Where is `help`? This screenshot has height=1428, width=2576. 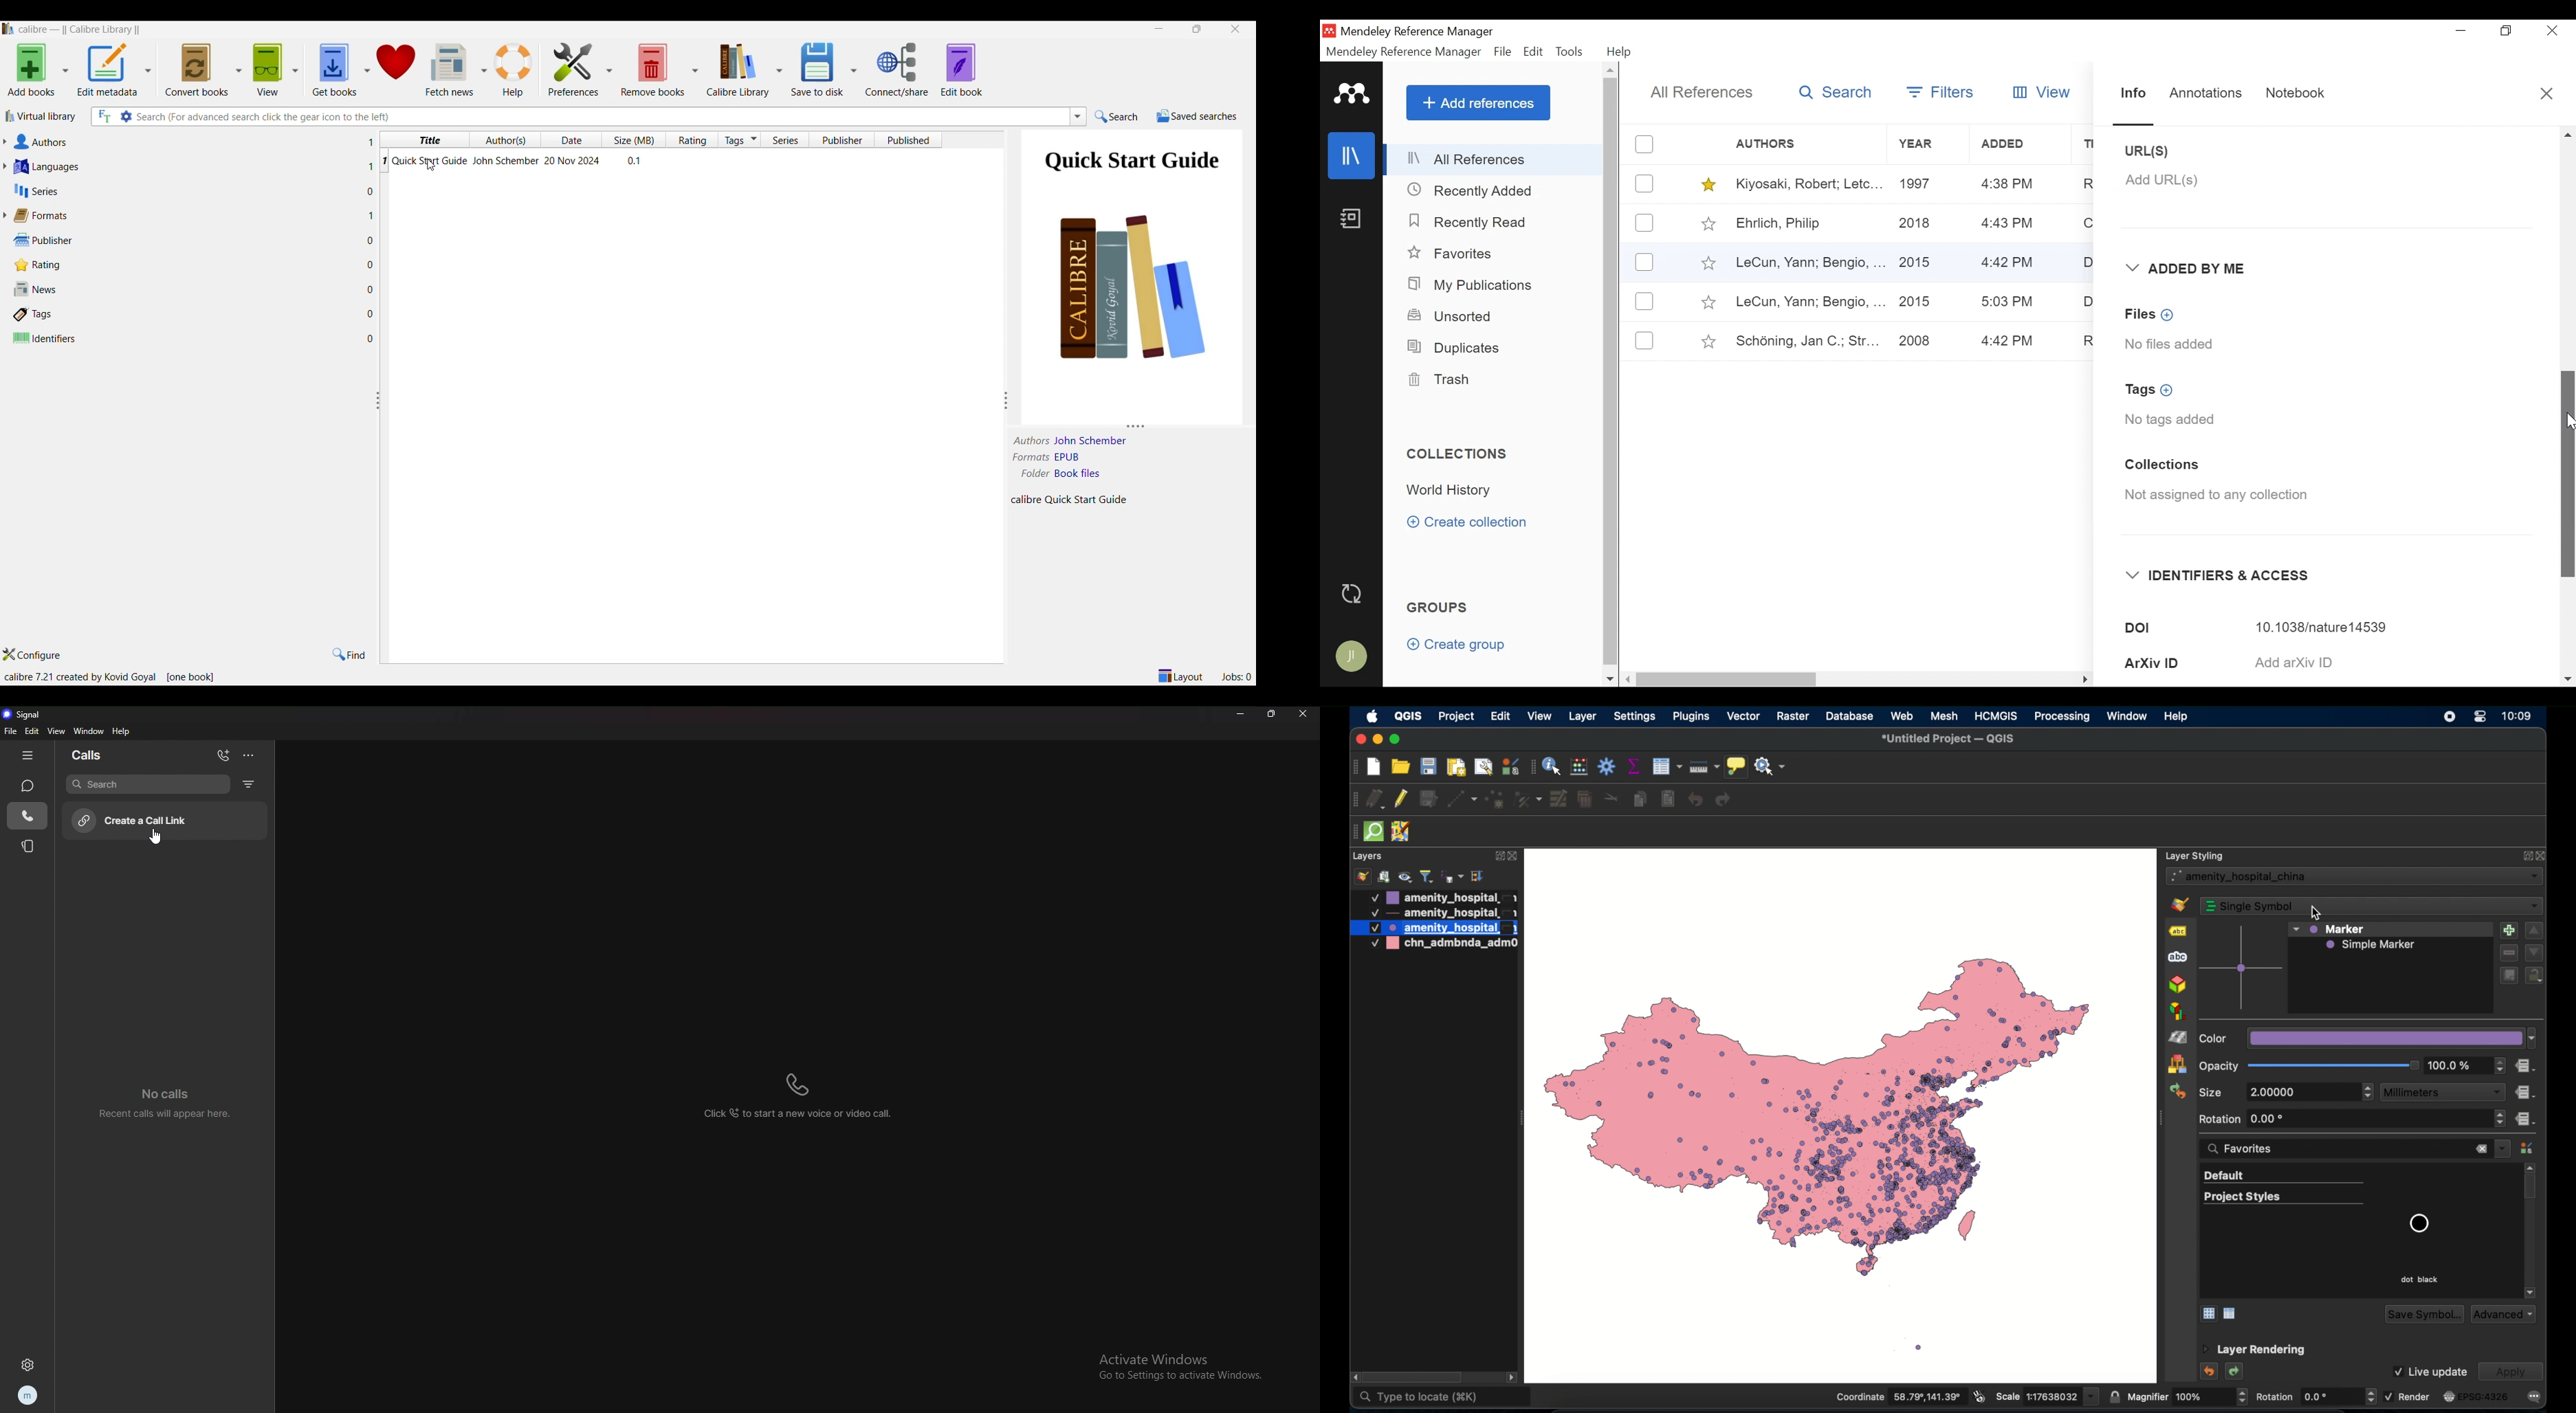 help is located at coordinates (122, 731).